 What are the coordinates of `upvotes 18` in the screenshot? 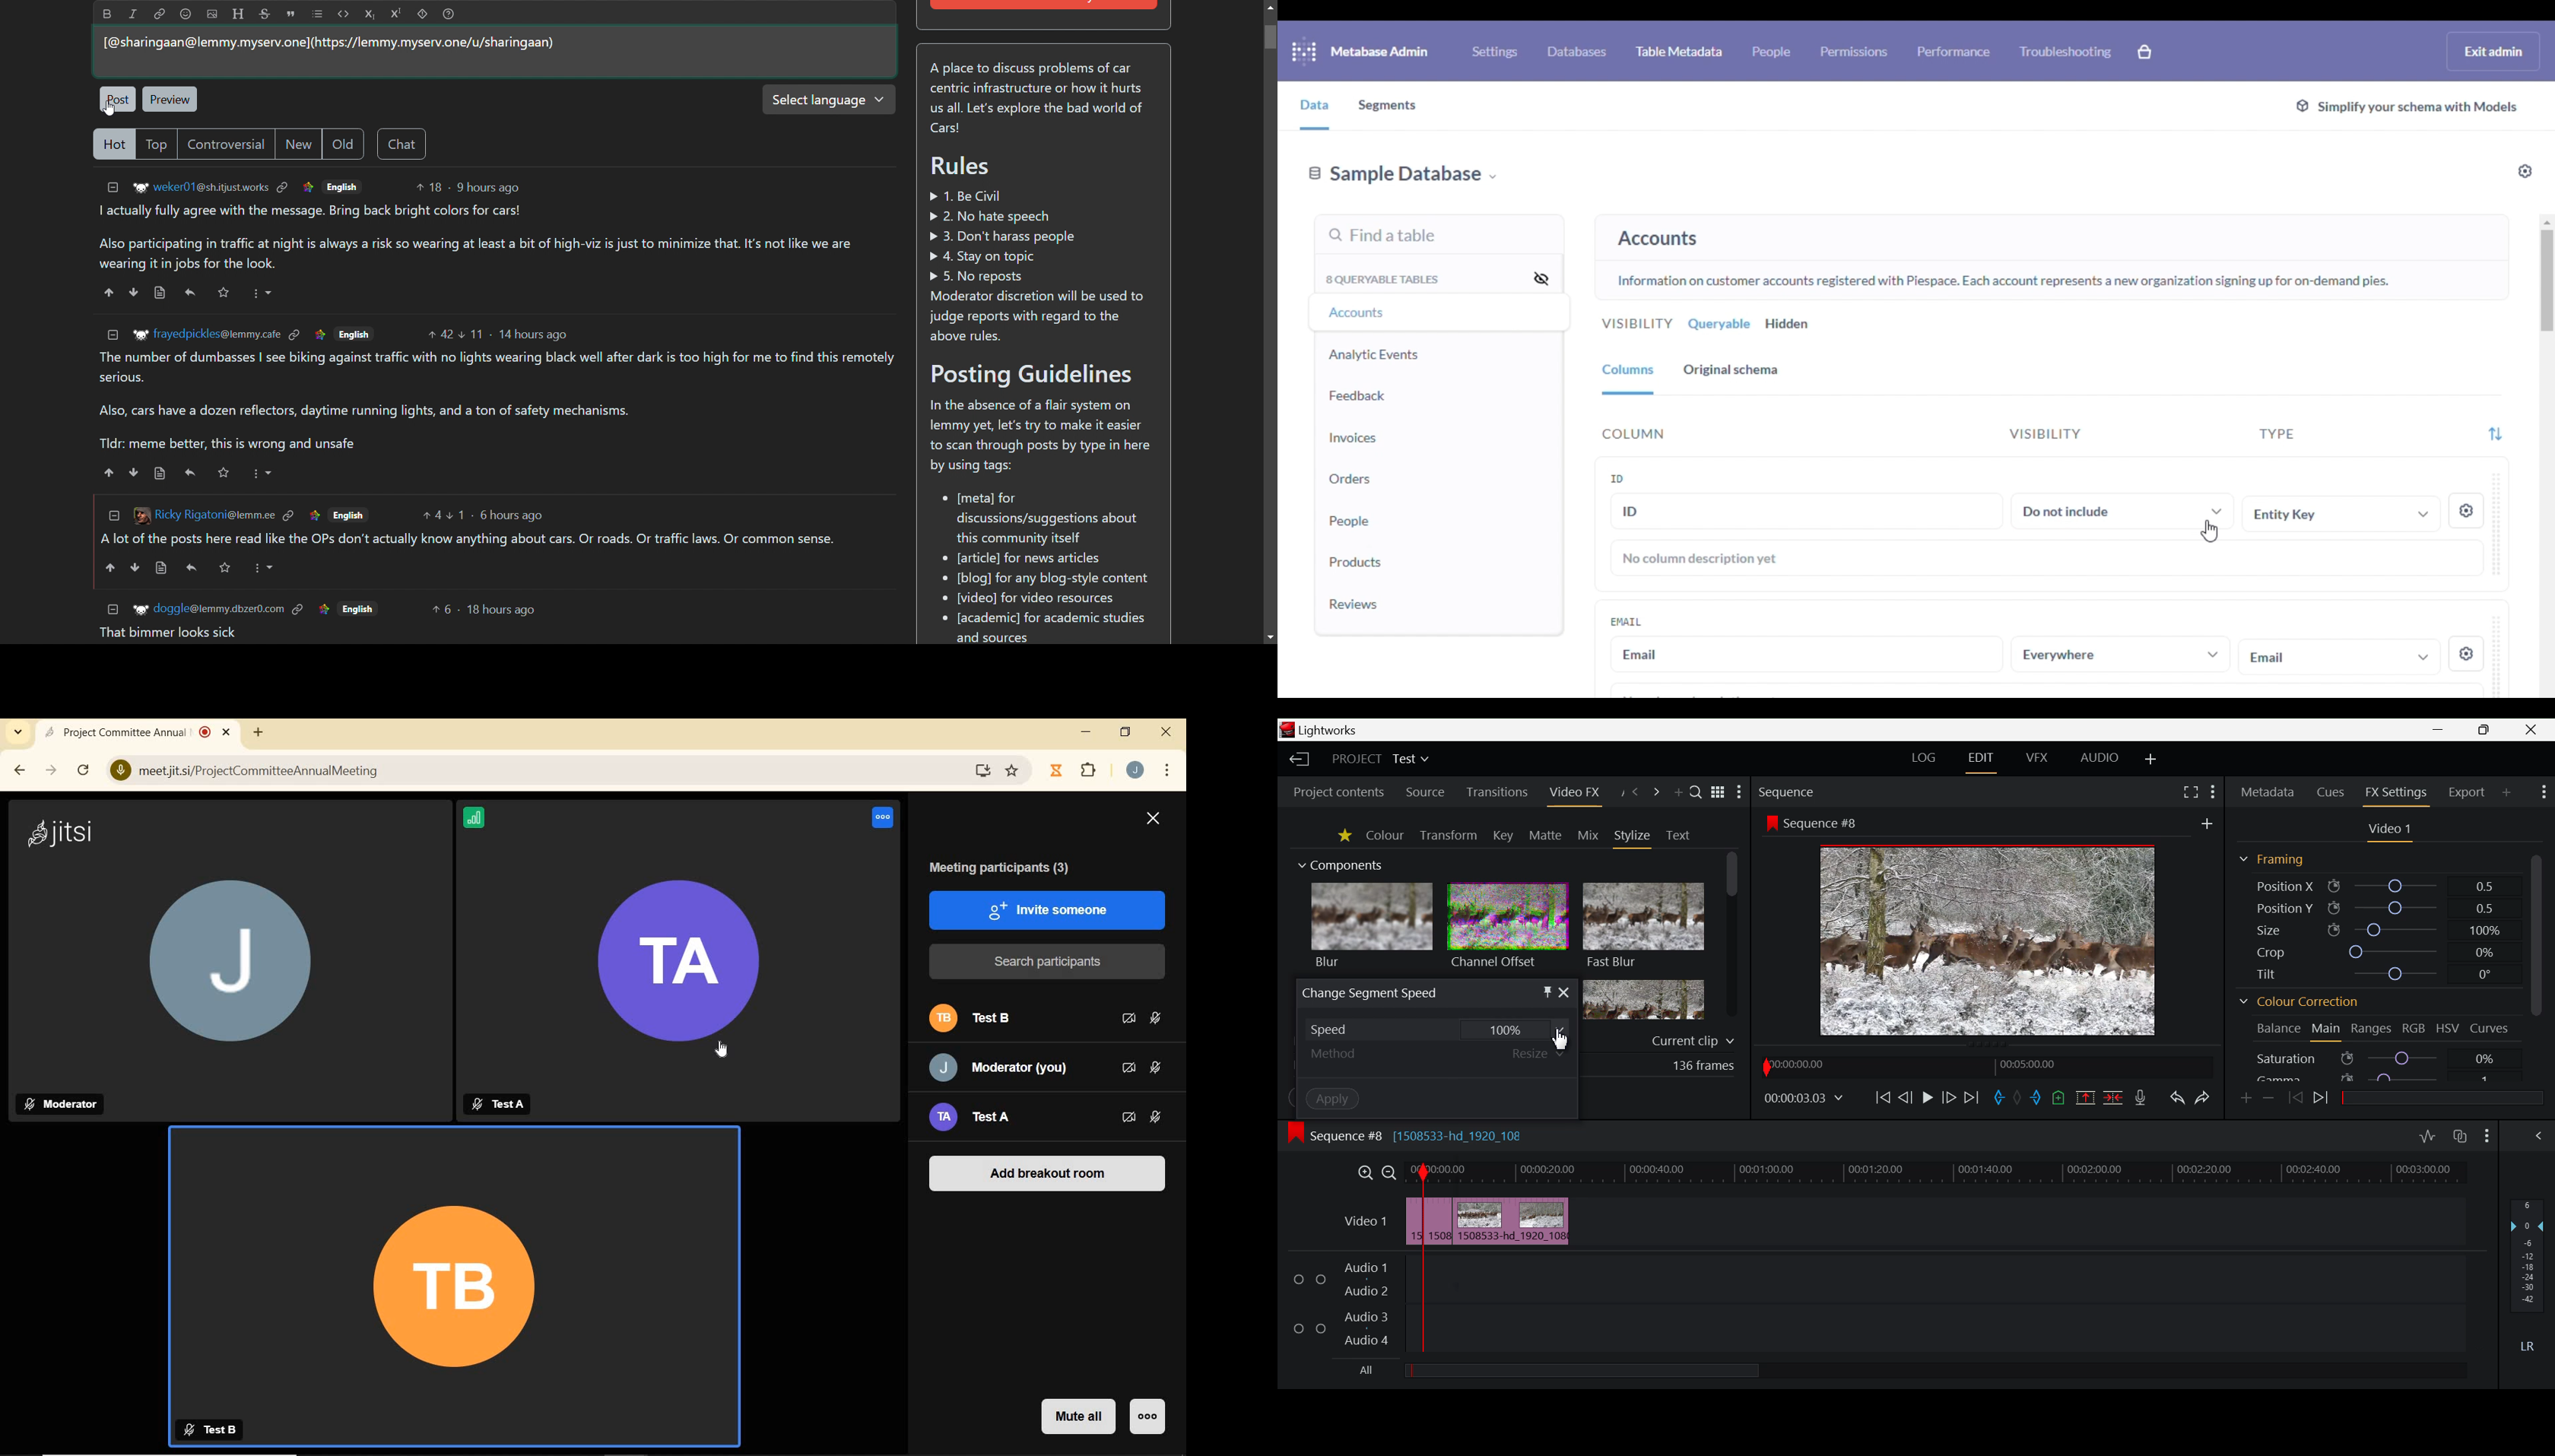 It's located at (428, 187).